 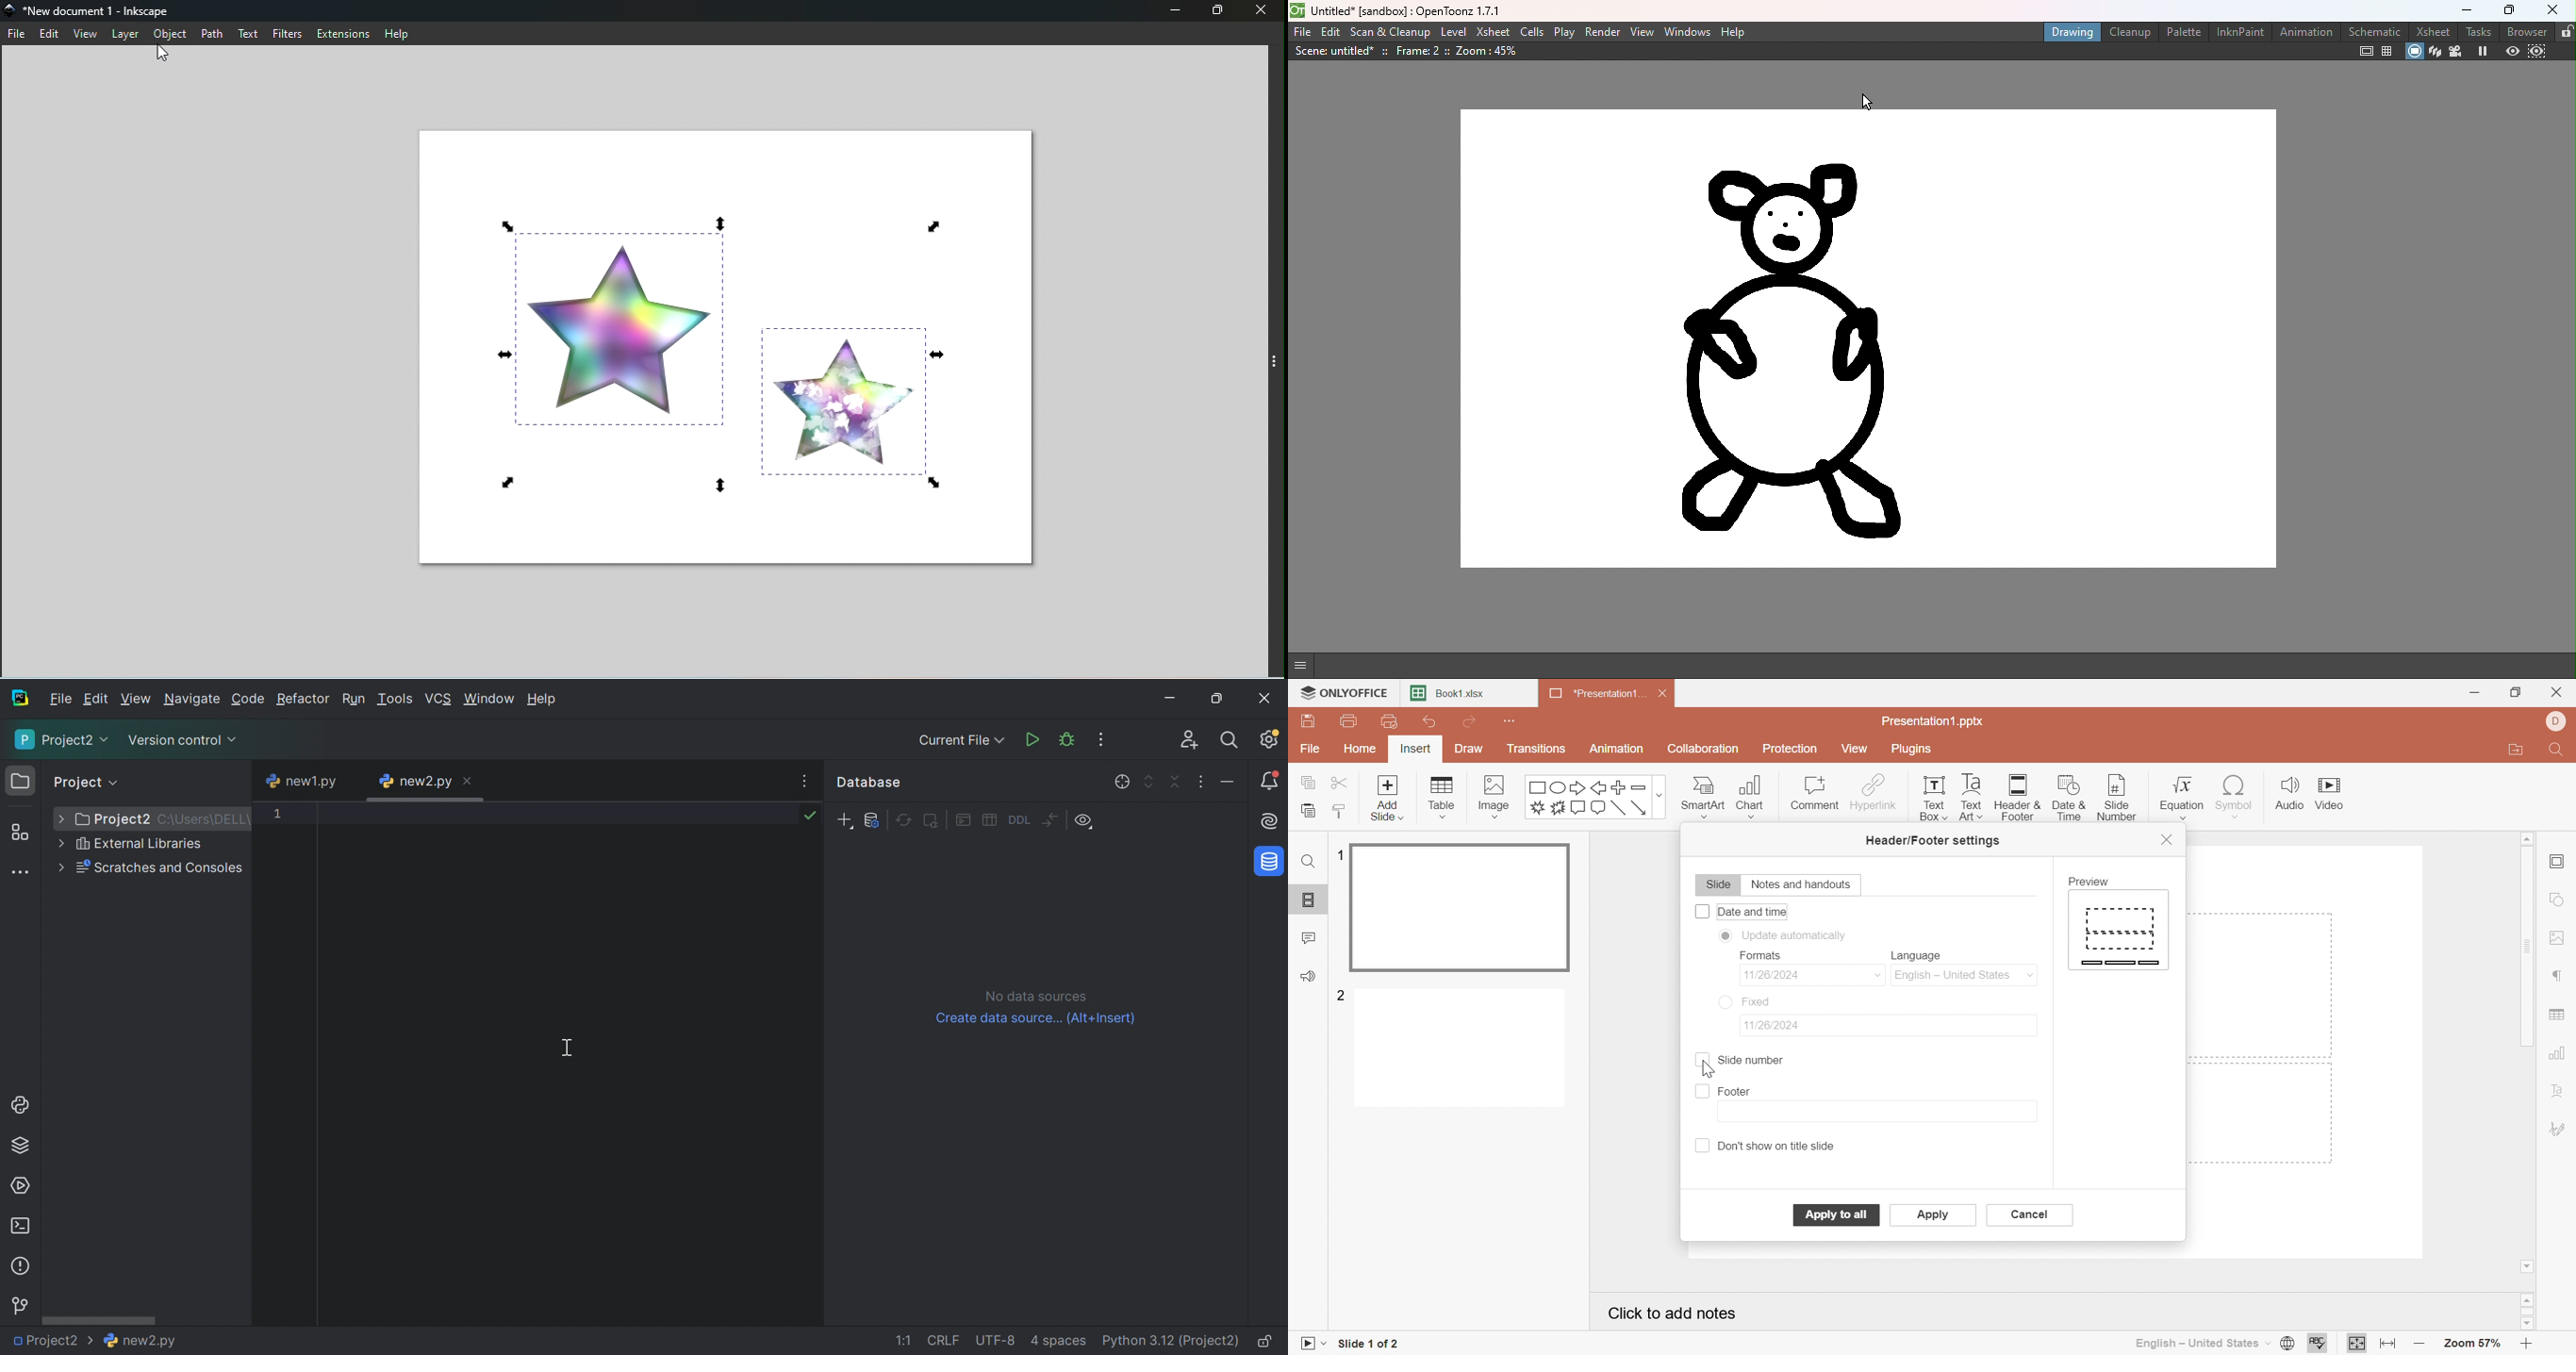 I want to click on cut, so click(x=1342, y=782).